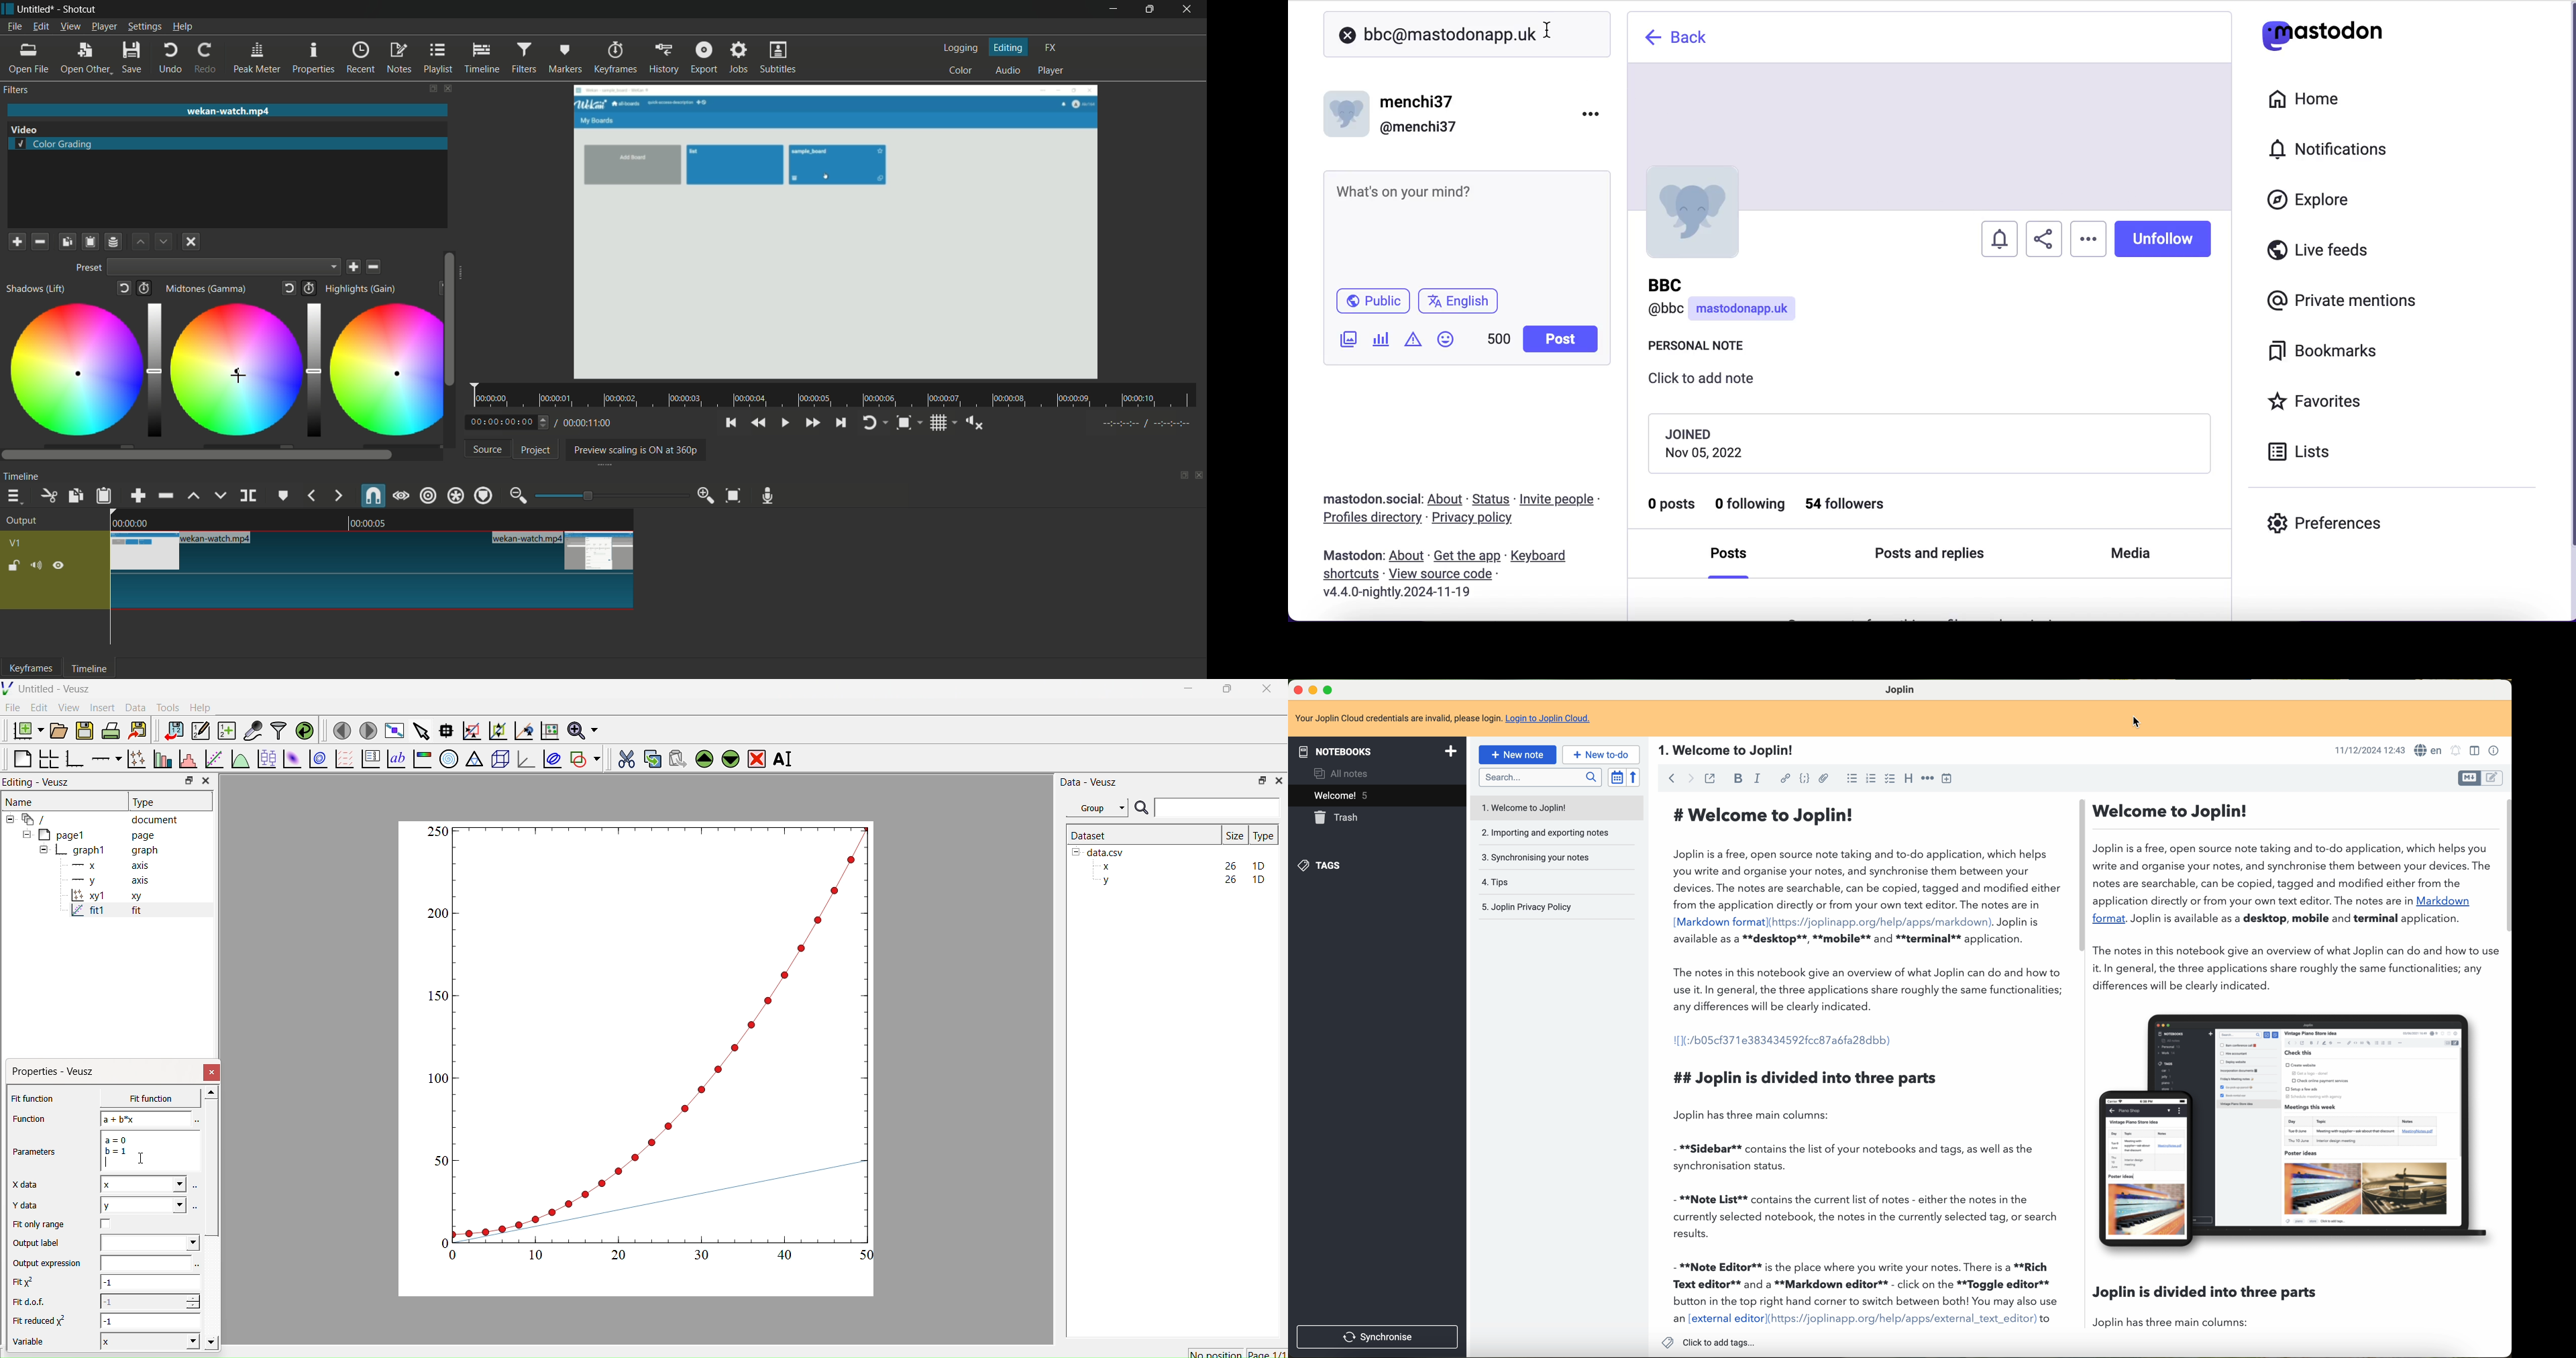 This screenshot has height=1372, width=2576. I want to click on Read data points, so click(445, 729).